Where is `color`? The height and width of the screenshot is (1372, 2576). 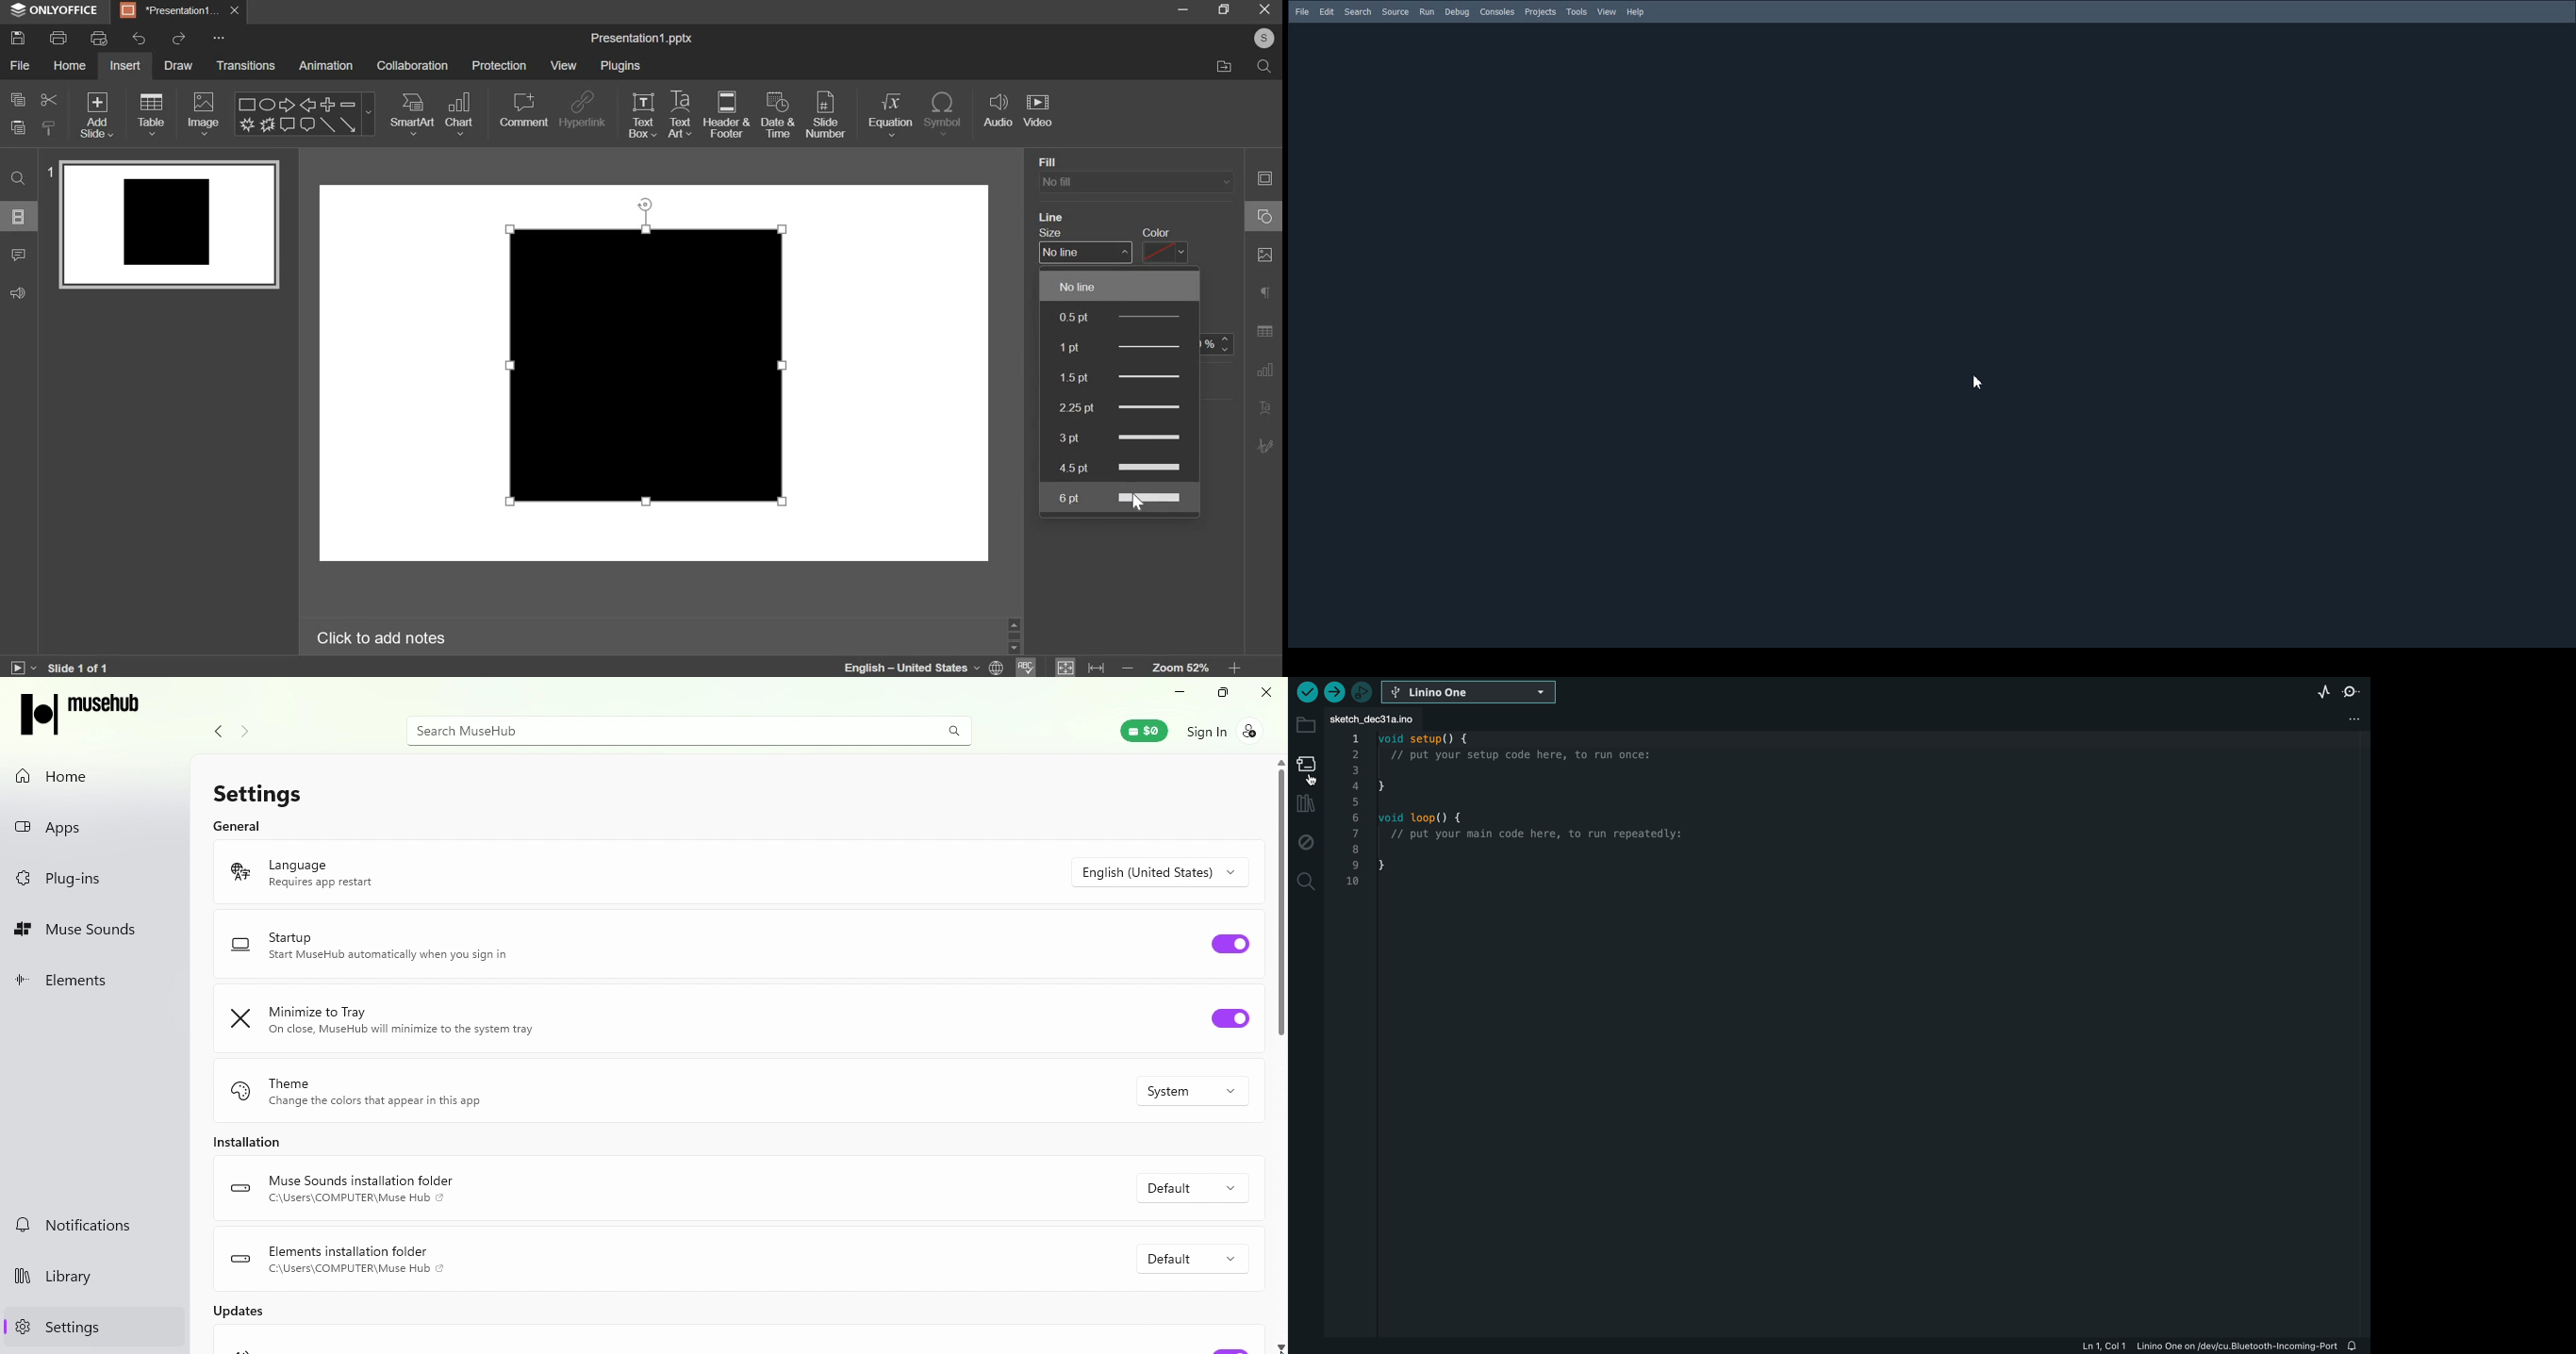
color is located at coordinates (1167, 254).